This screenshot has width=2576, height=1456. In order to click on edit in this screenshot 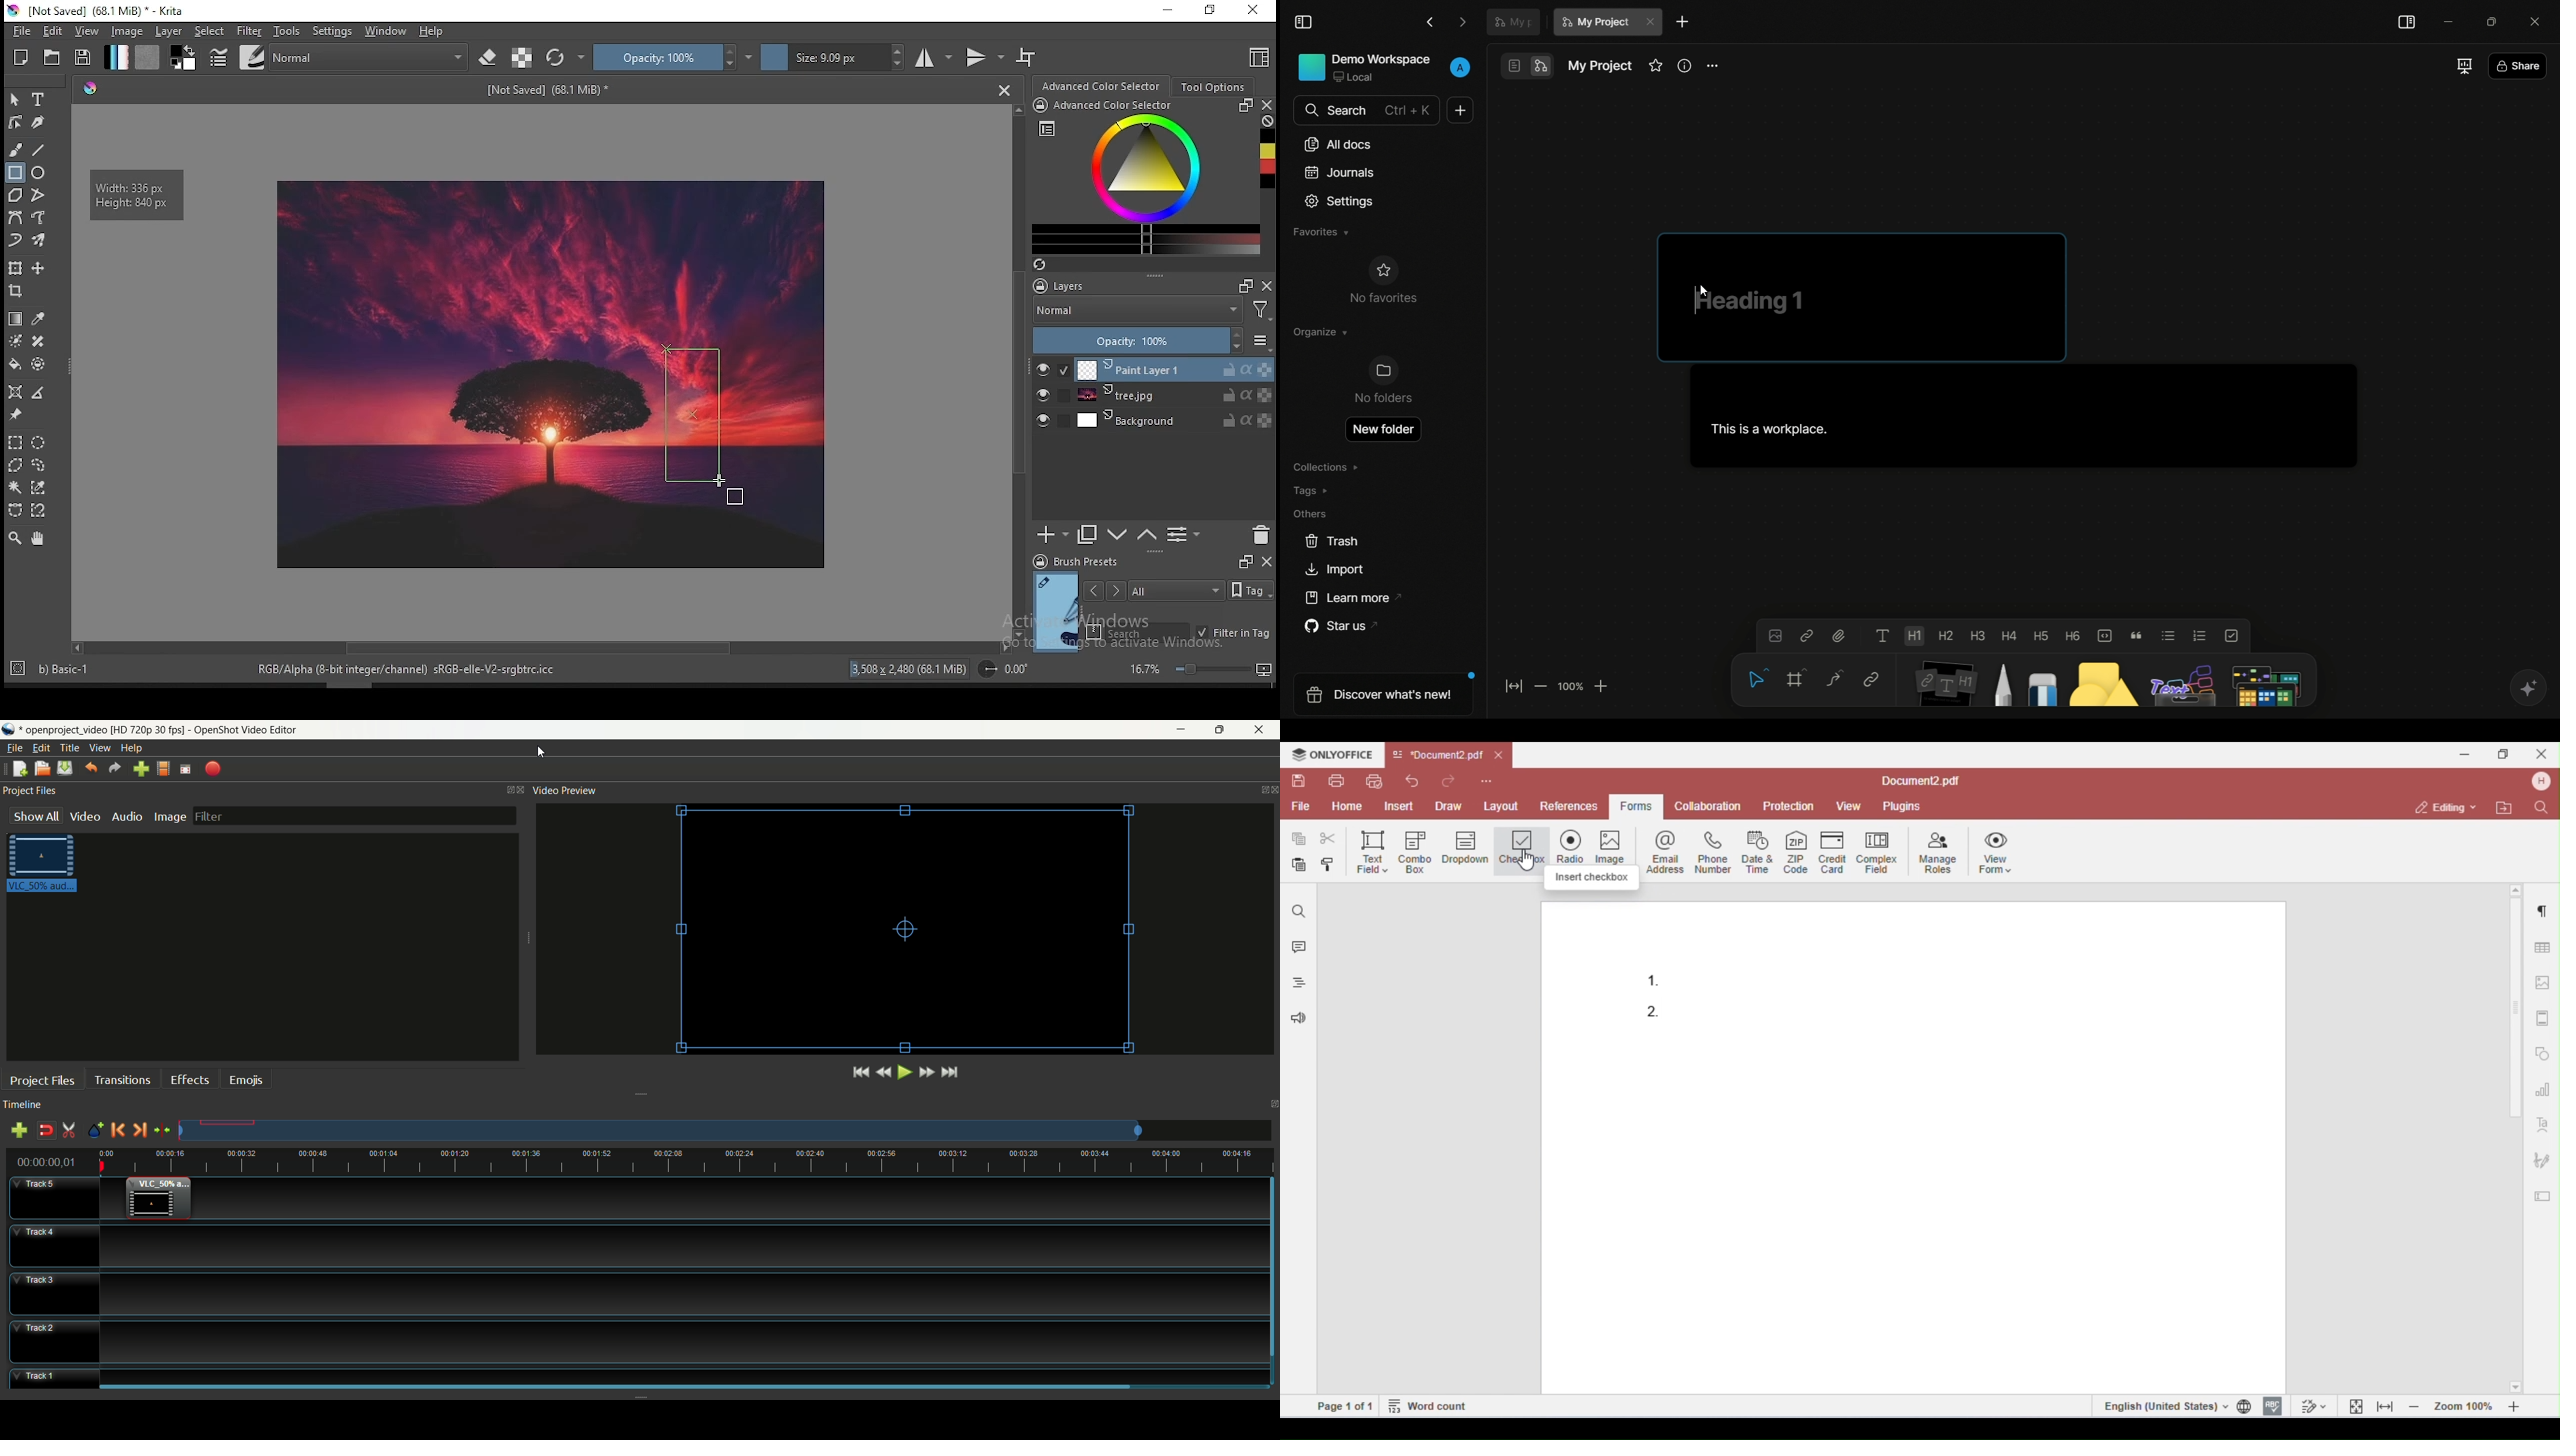, I will do `click(41, 747)`.